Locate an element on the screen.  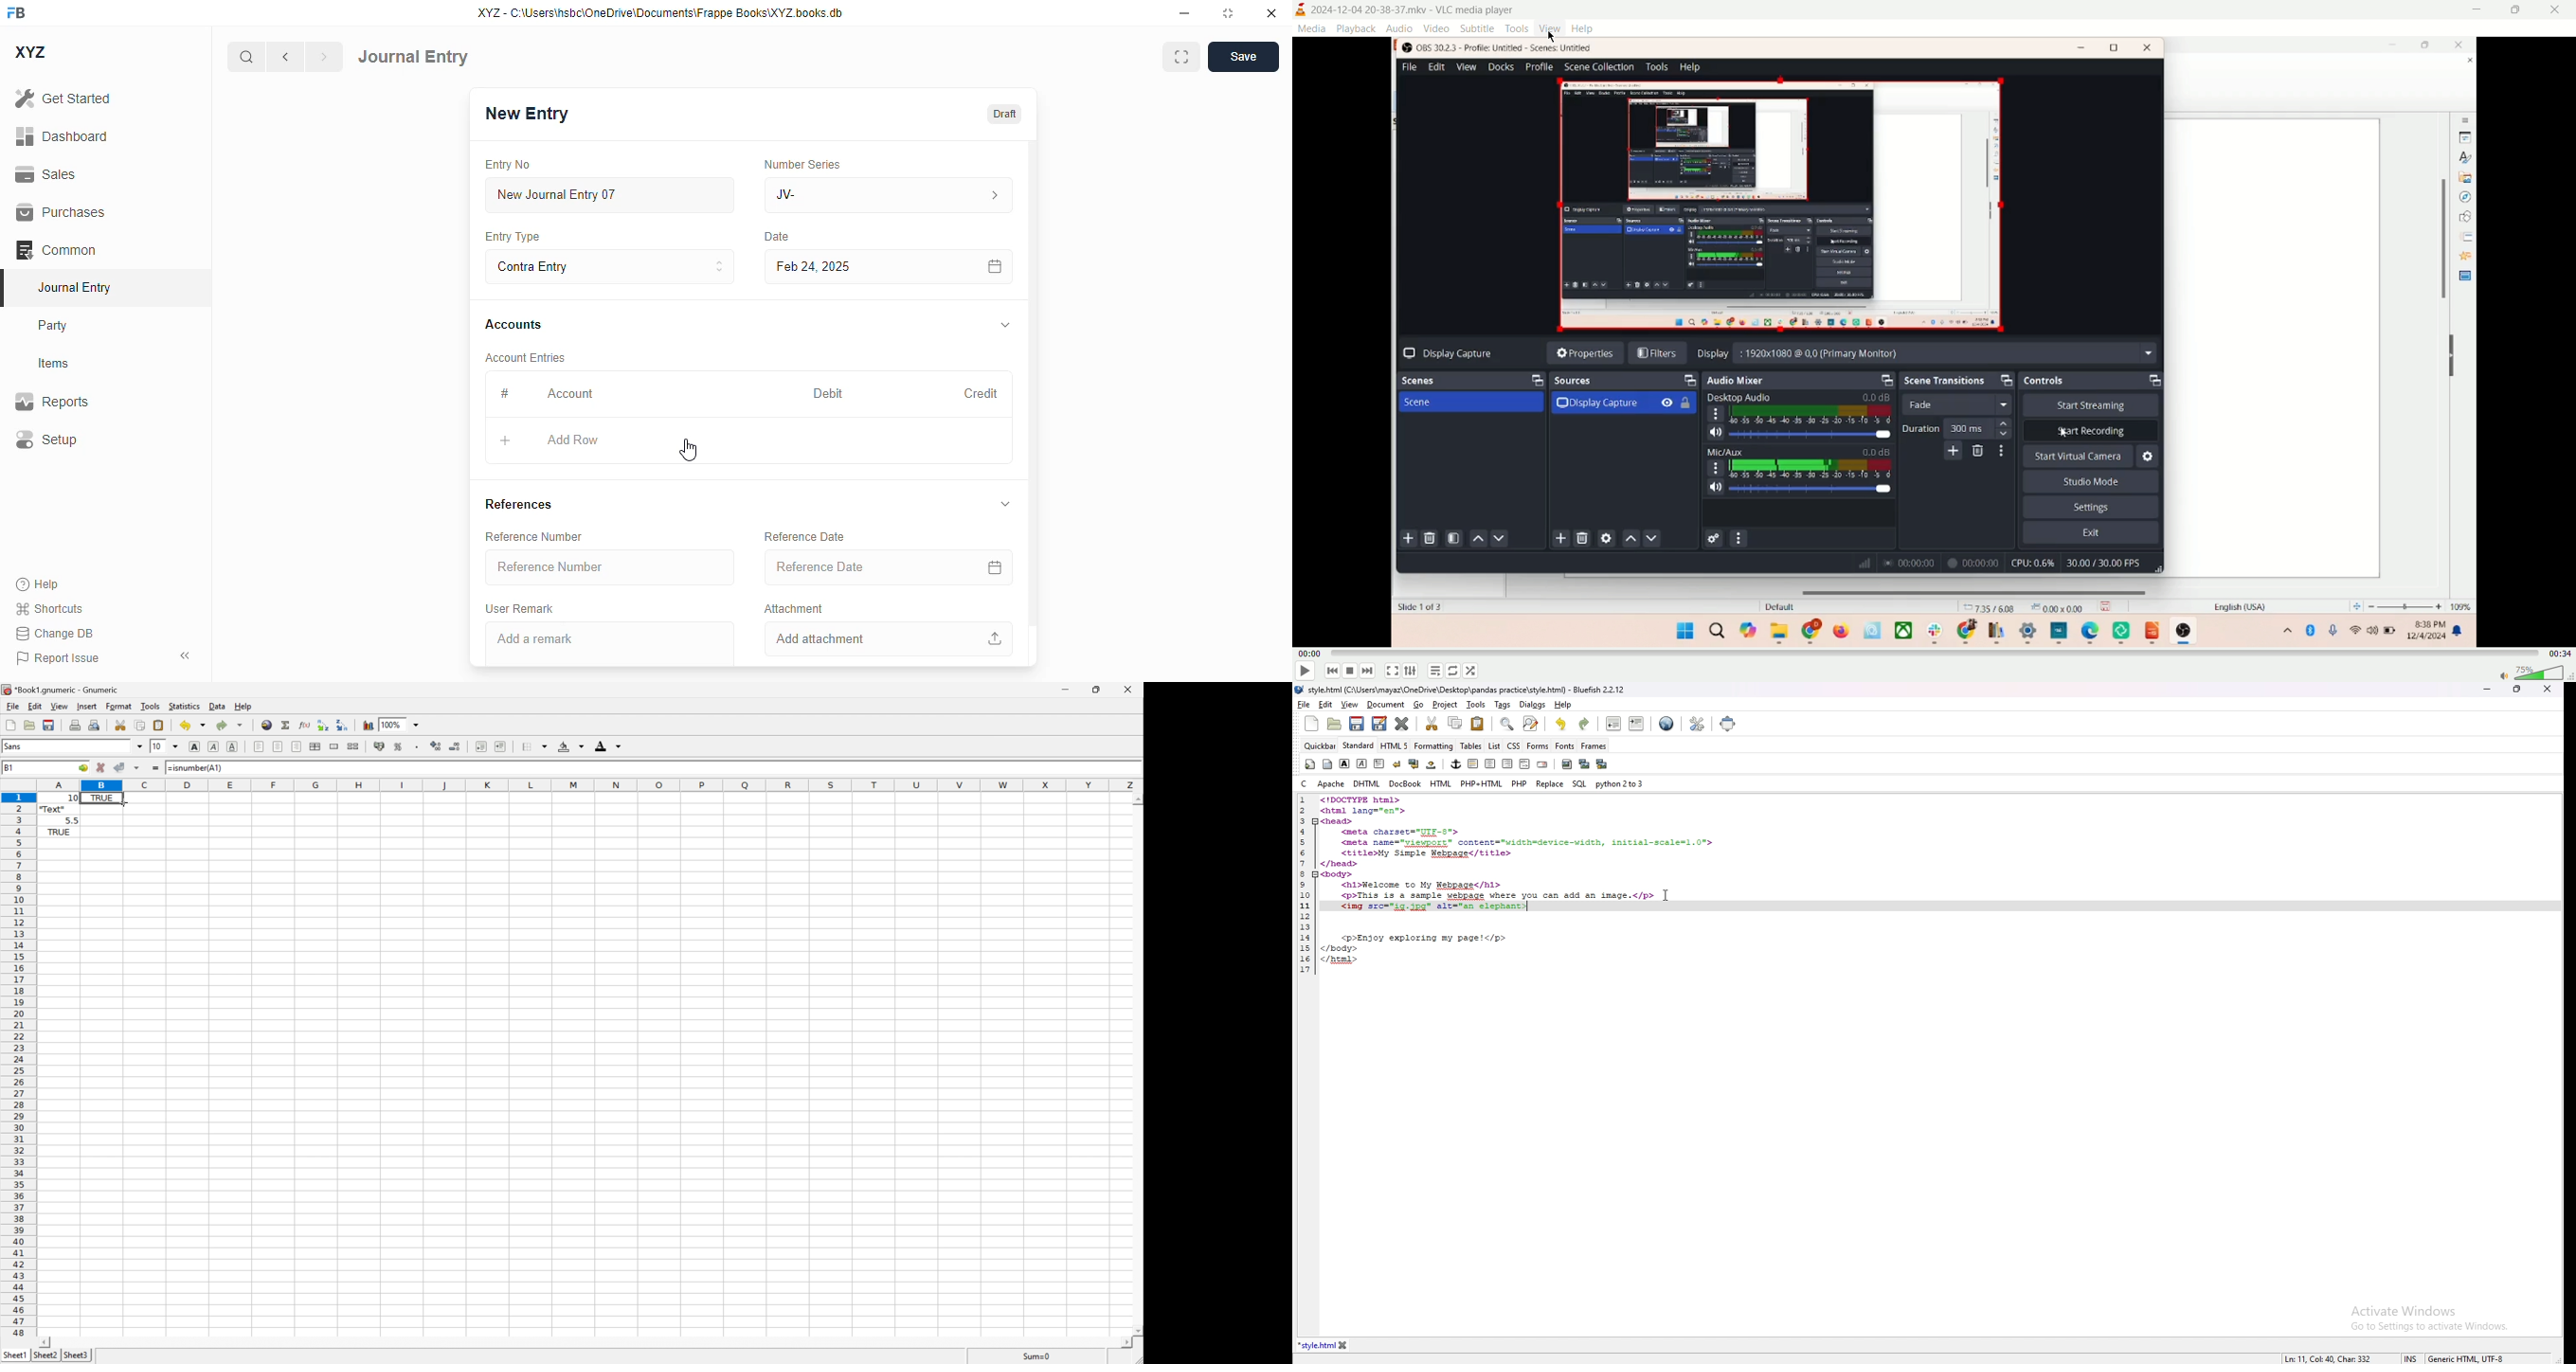
add a remark is located at coordinates (609, 643).